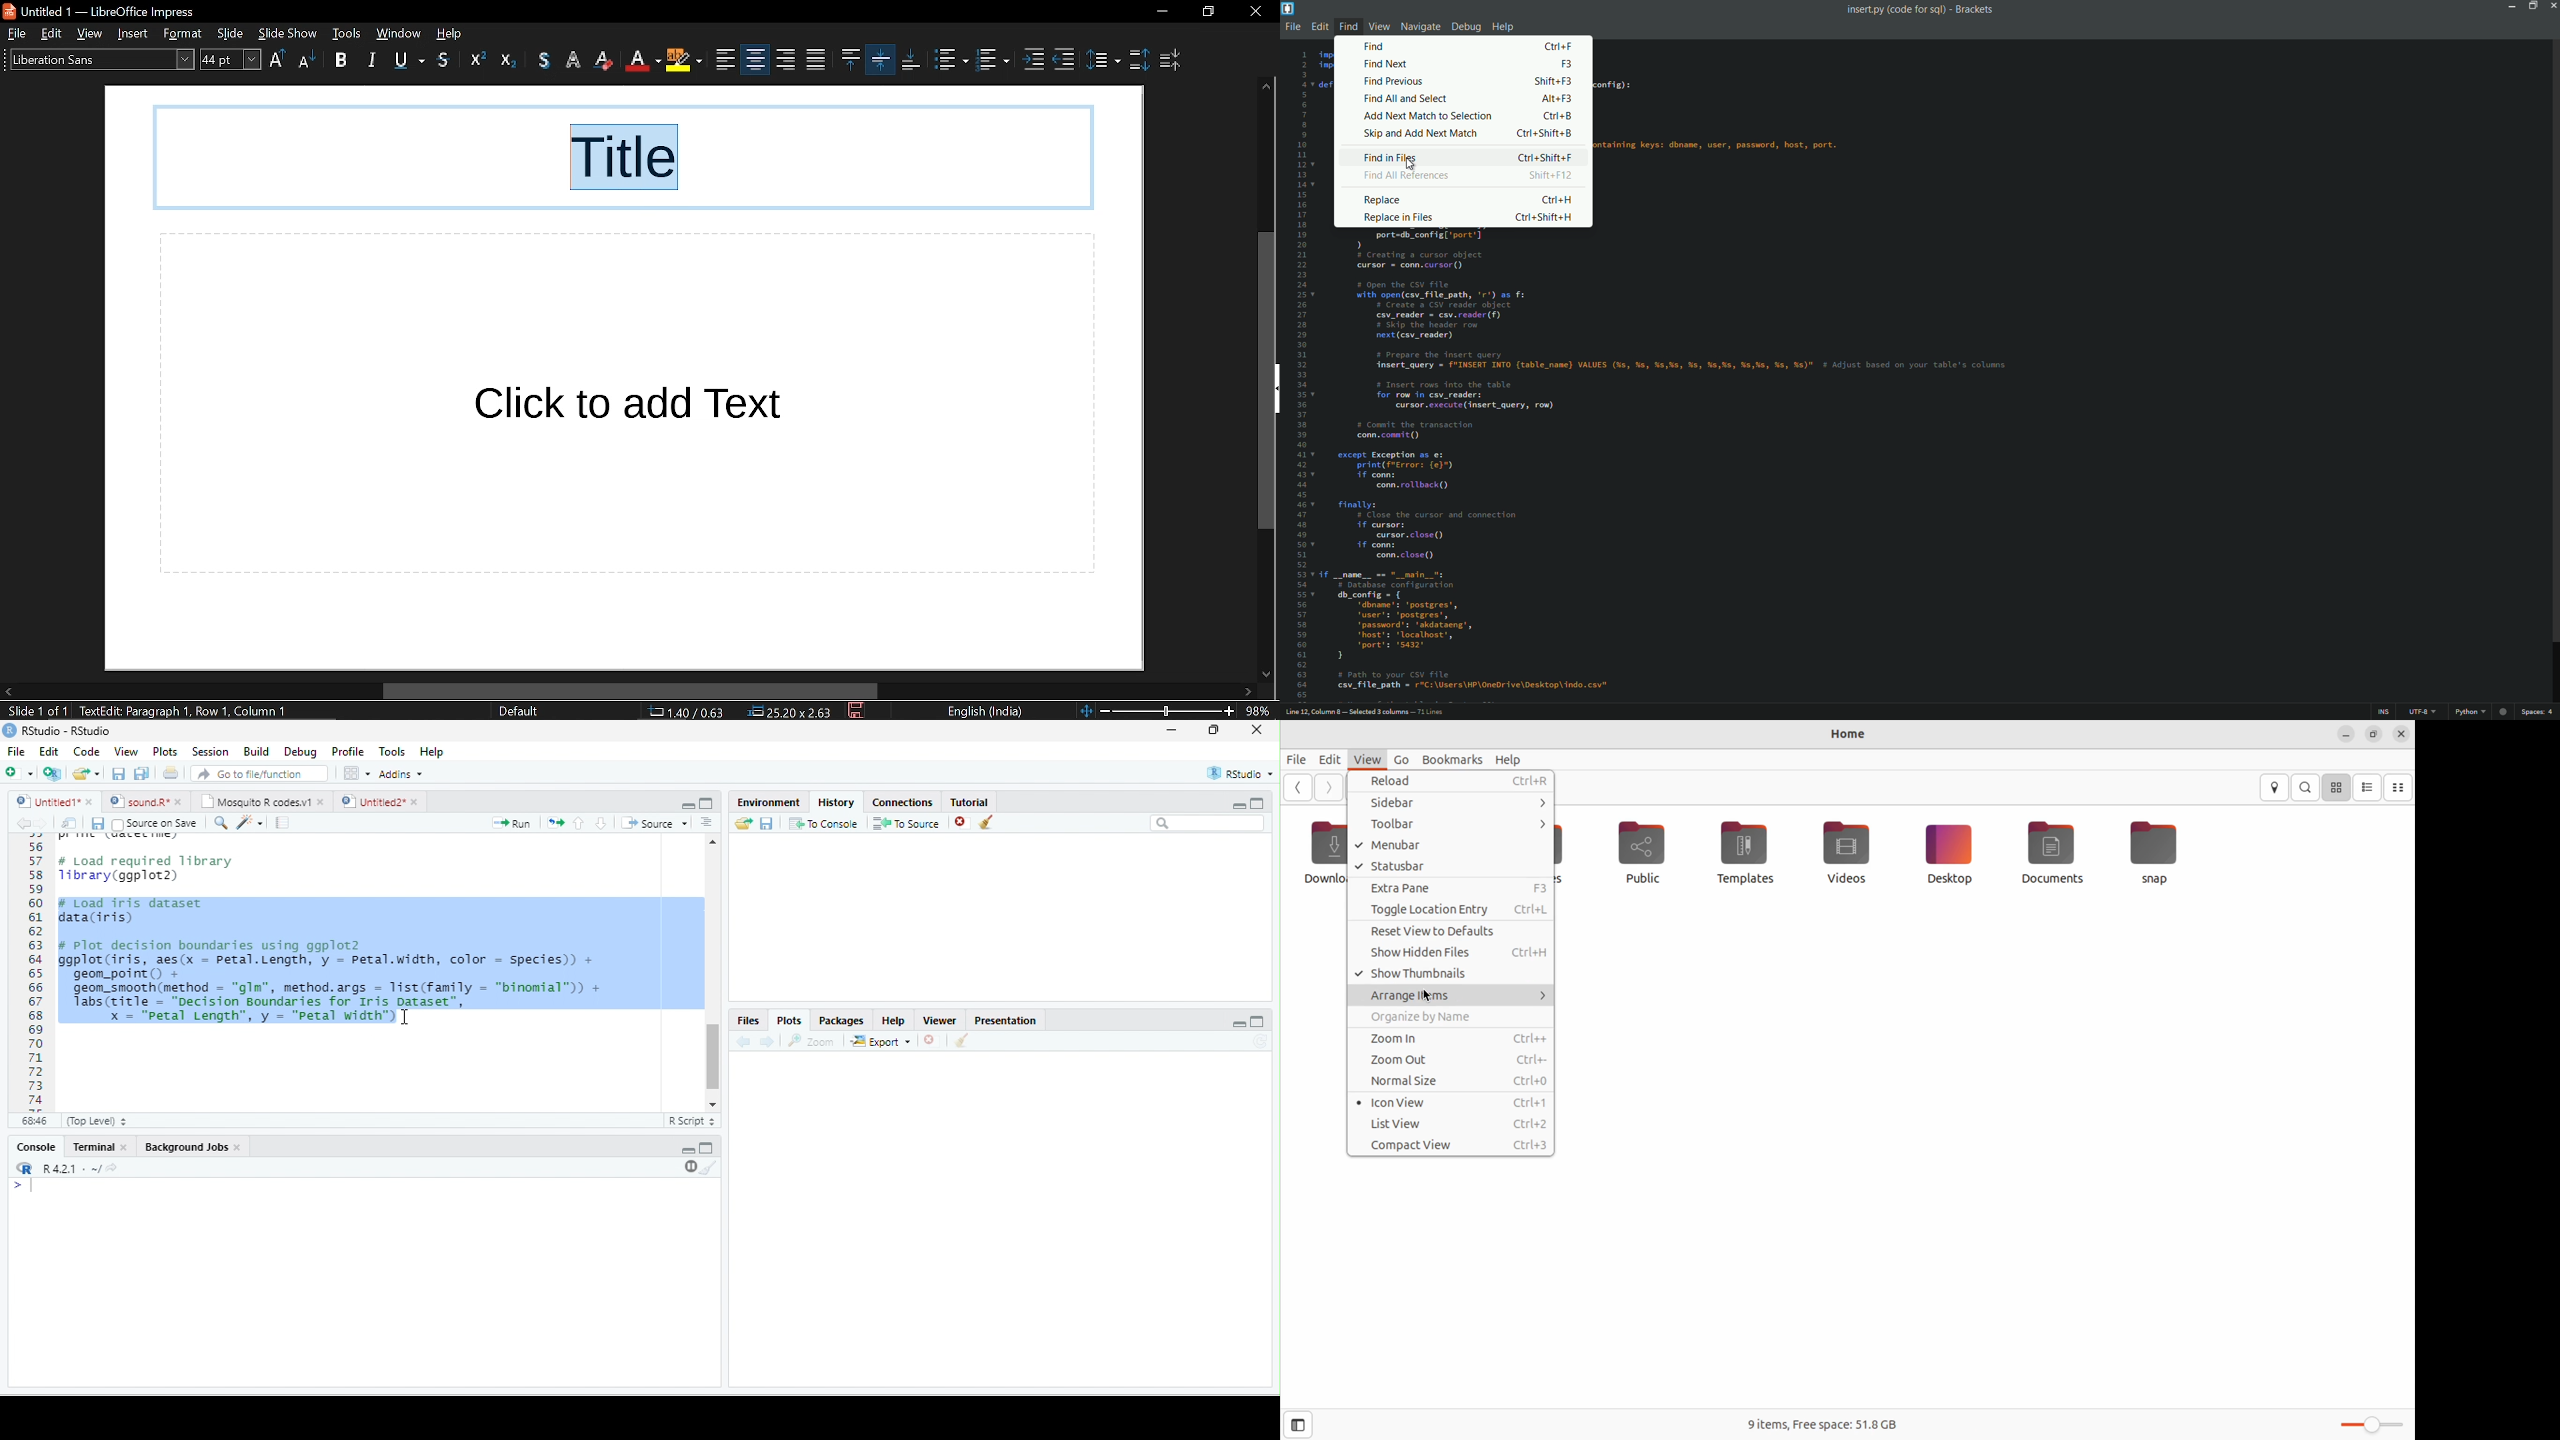 This screenshot has width=2576, height=1456. Describe the element at coordinates (91, 802) in the screenshot. I see `close` at that location.